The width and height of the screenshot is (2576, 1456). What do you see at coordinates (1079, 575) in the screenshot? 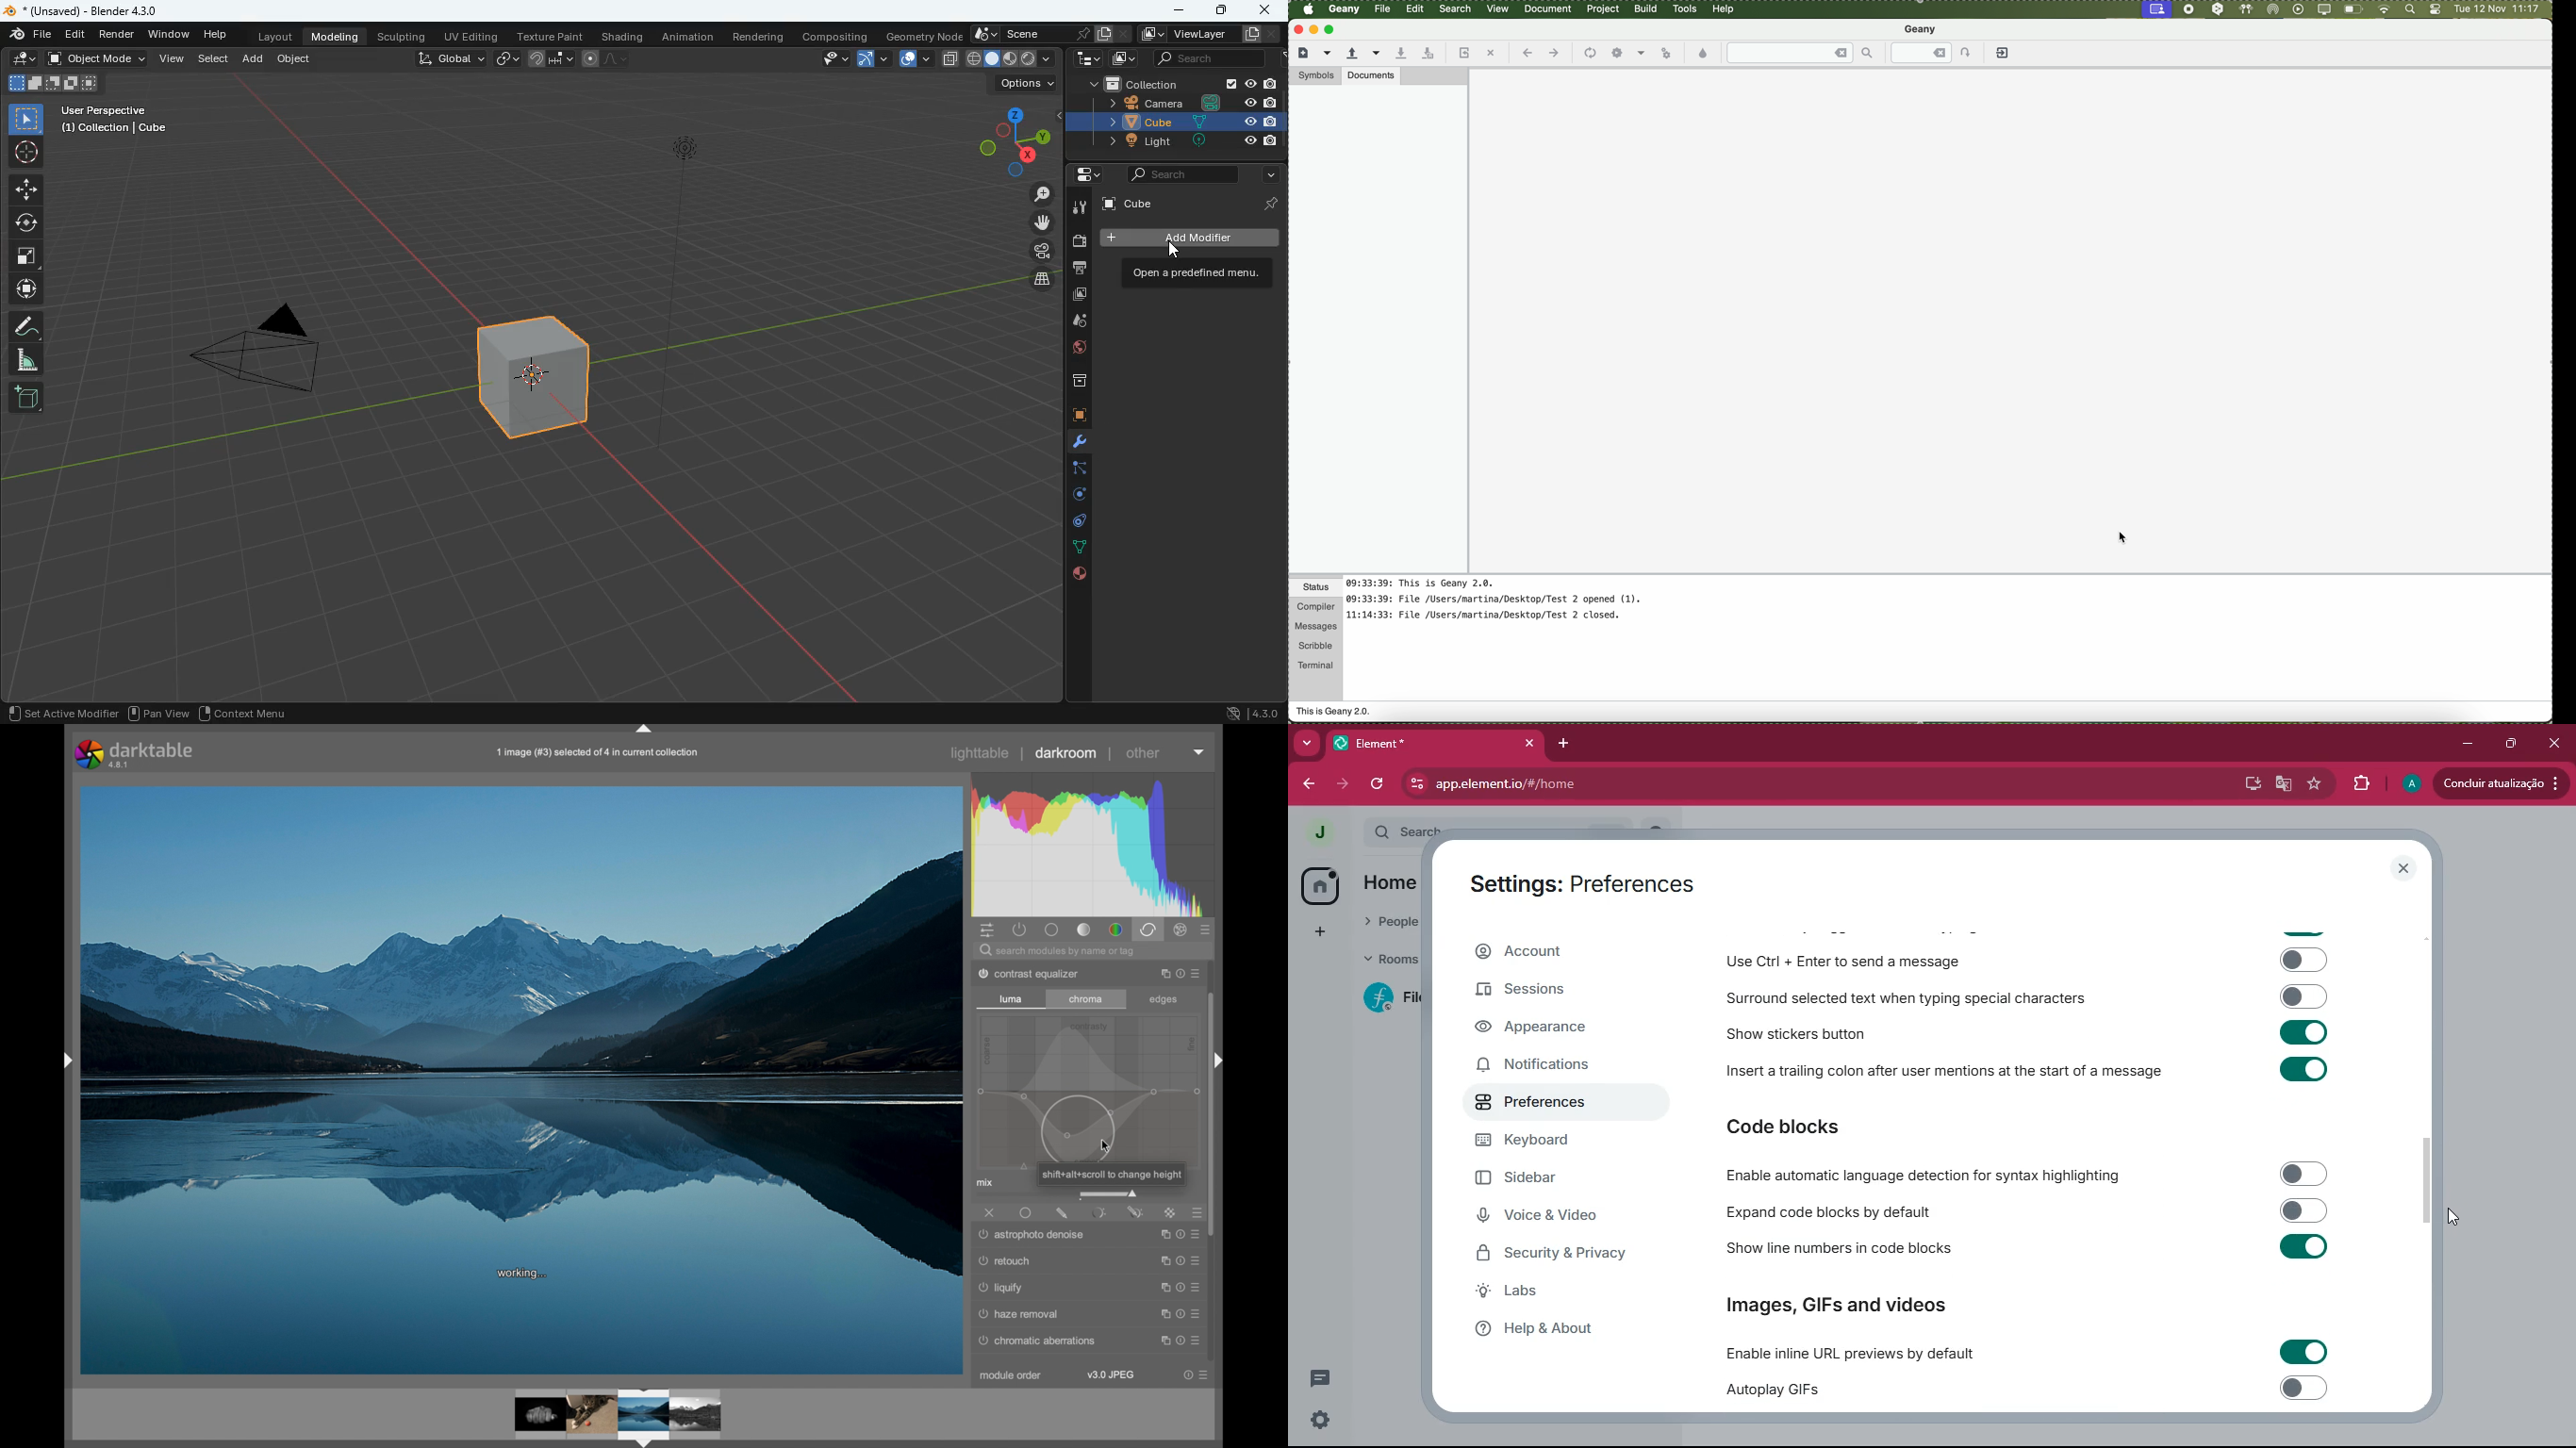
I see `public` at bounding box center [1079, 575].